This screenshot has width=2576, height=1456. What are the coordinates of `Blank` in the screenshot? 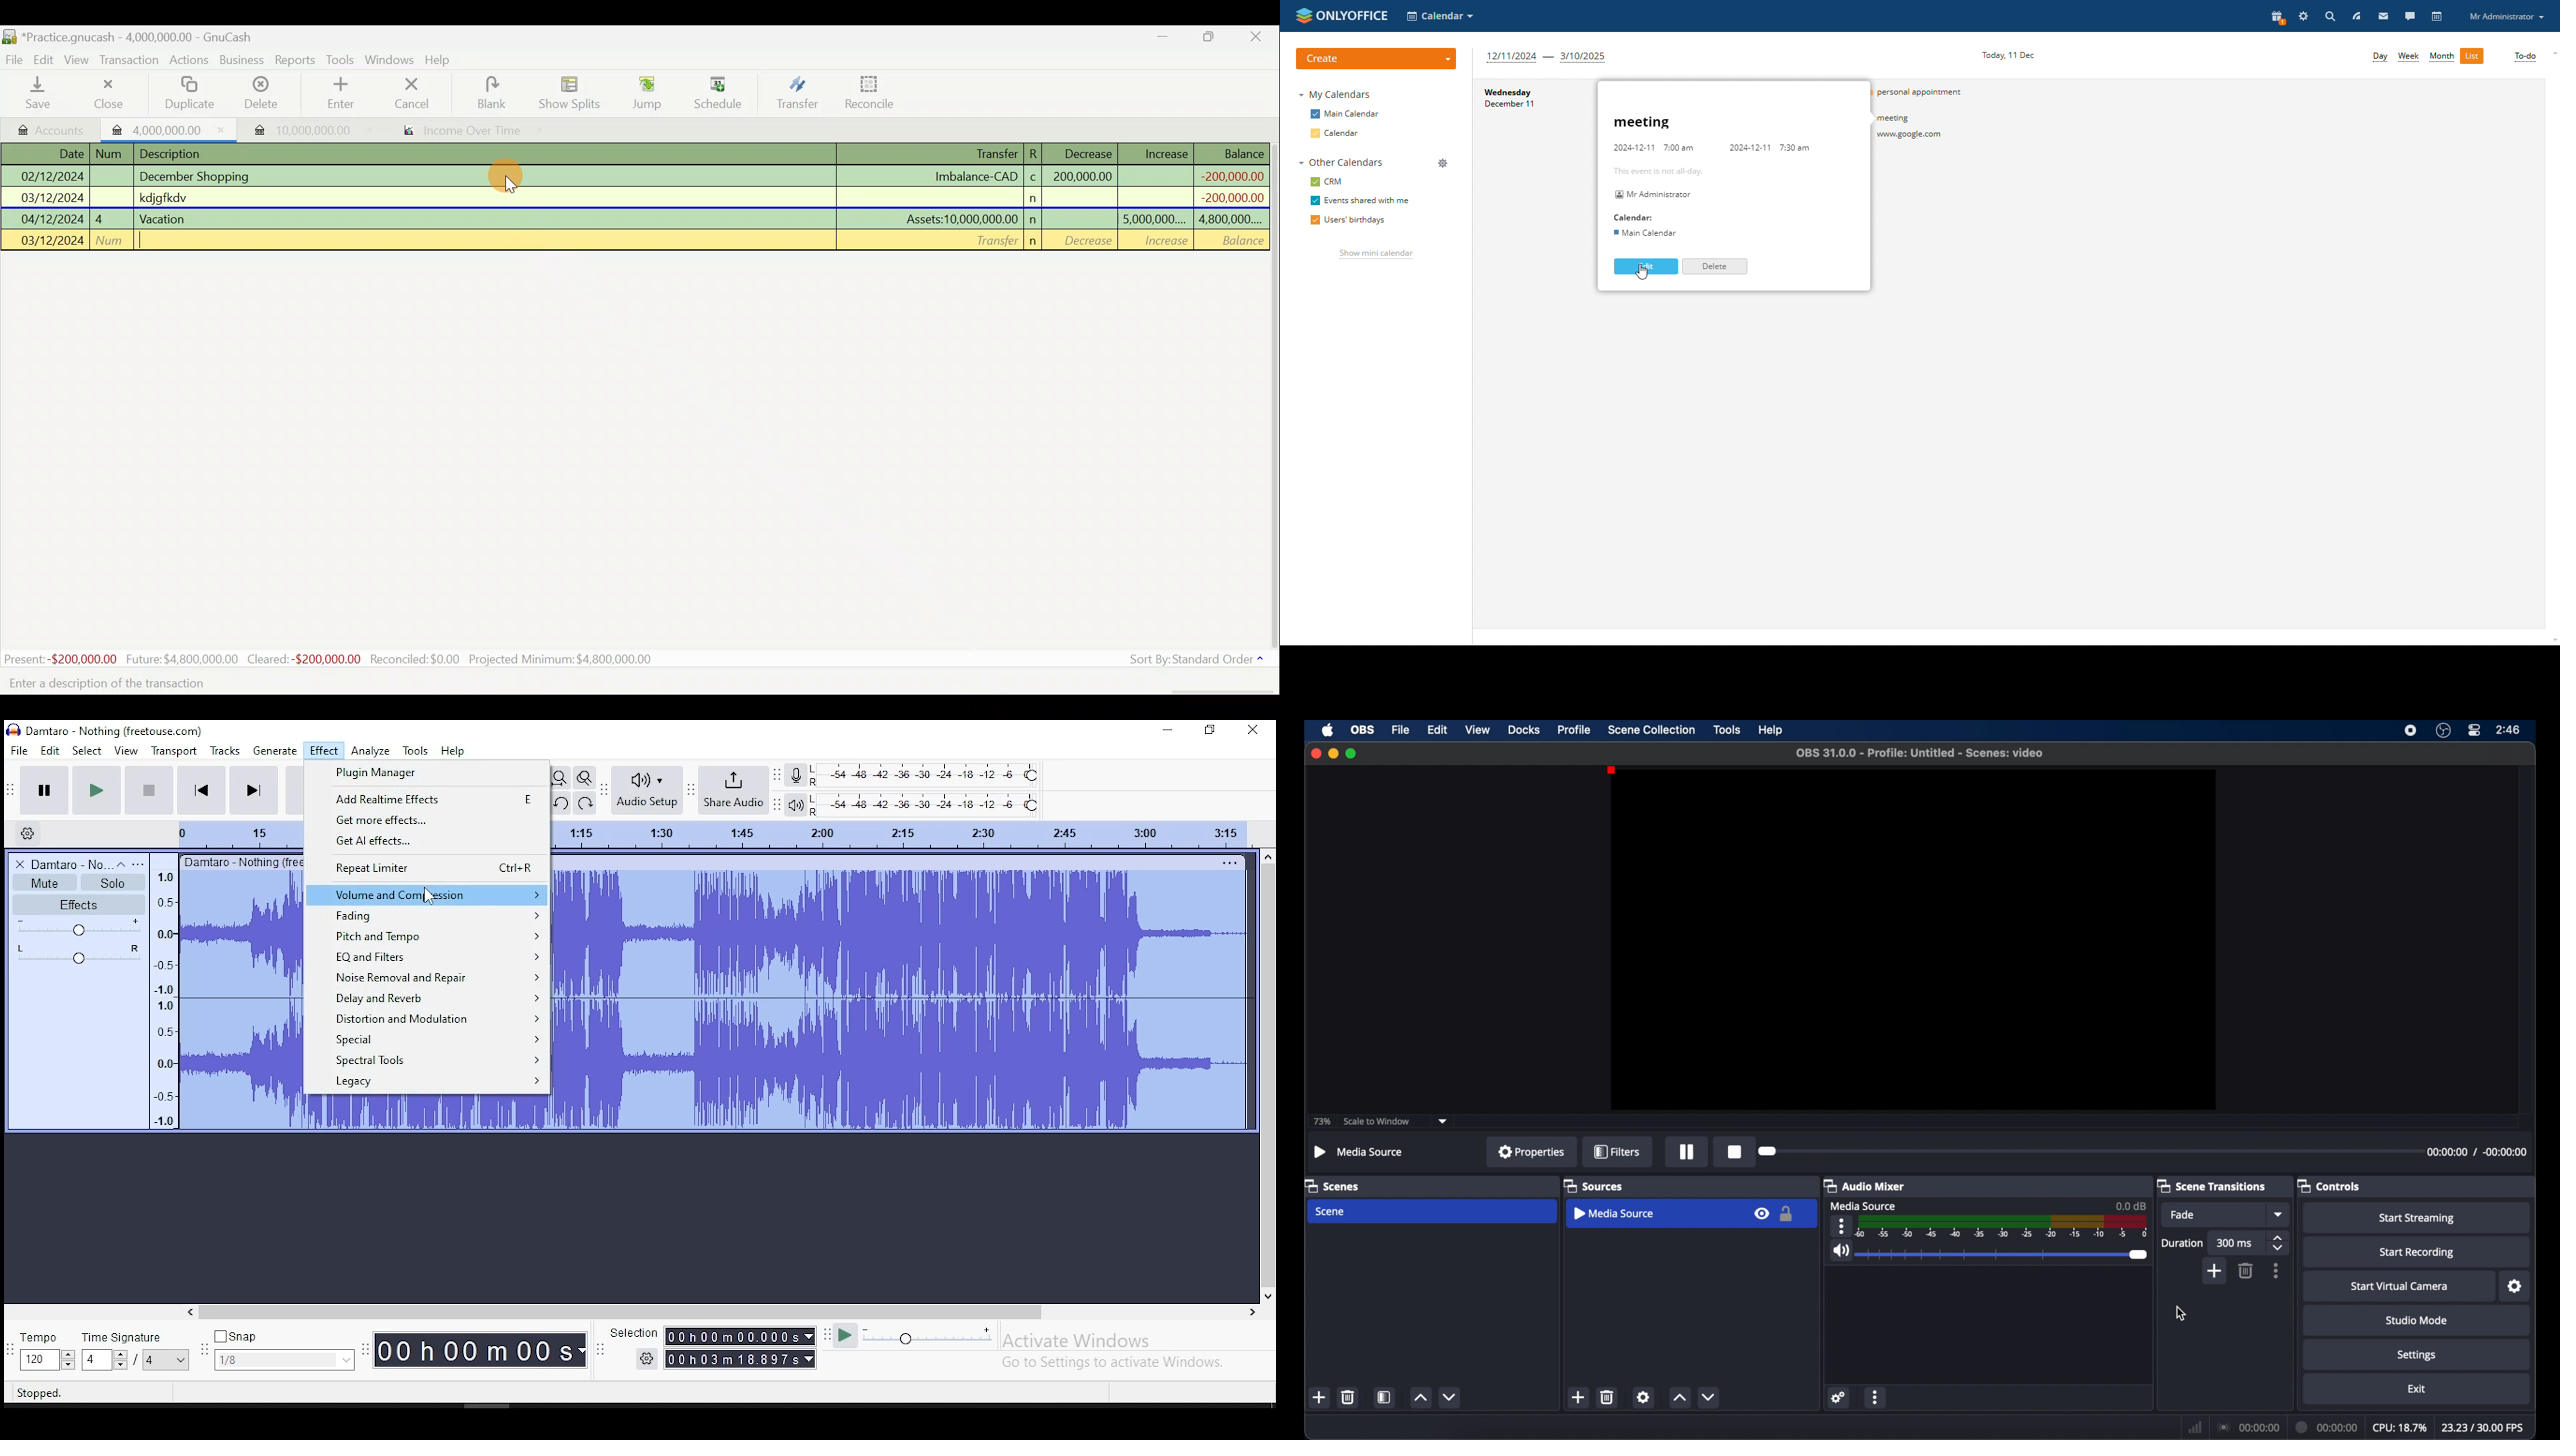 It's located at (489, 93).